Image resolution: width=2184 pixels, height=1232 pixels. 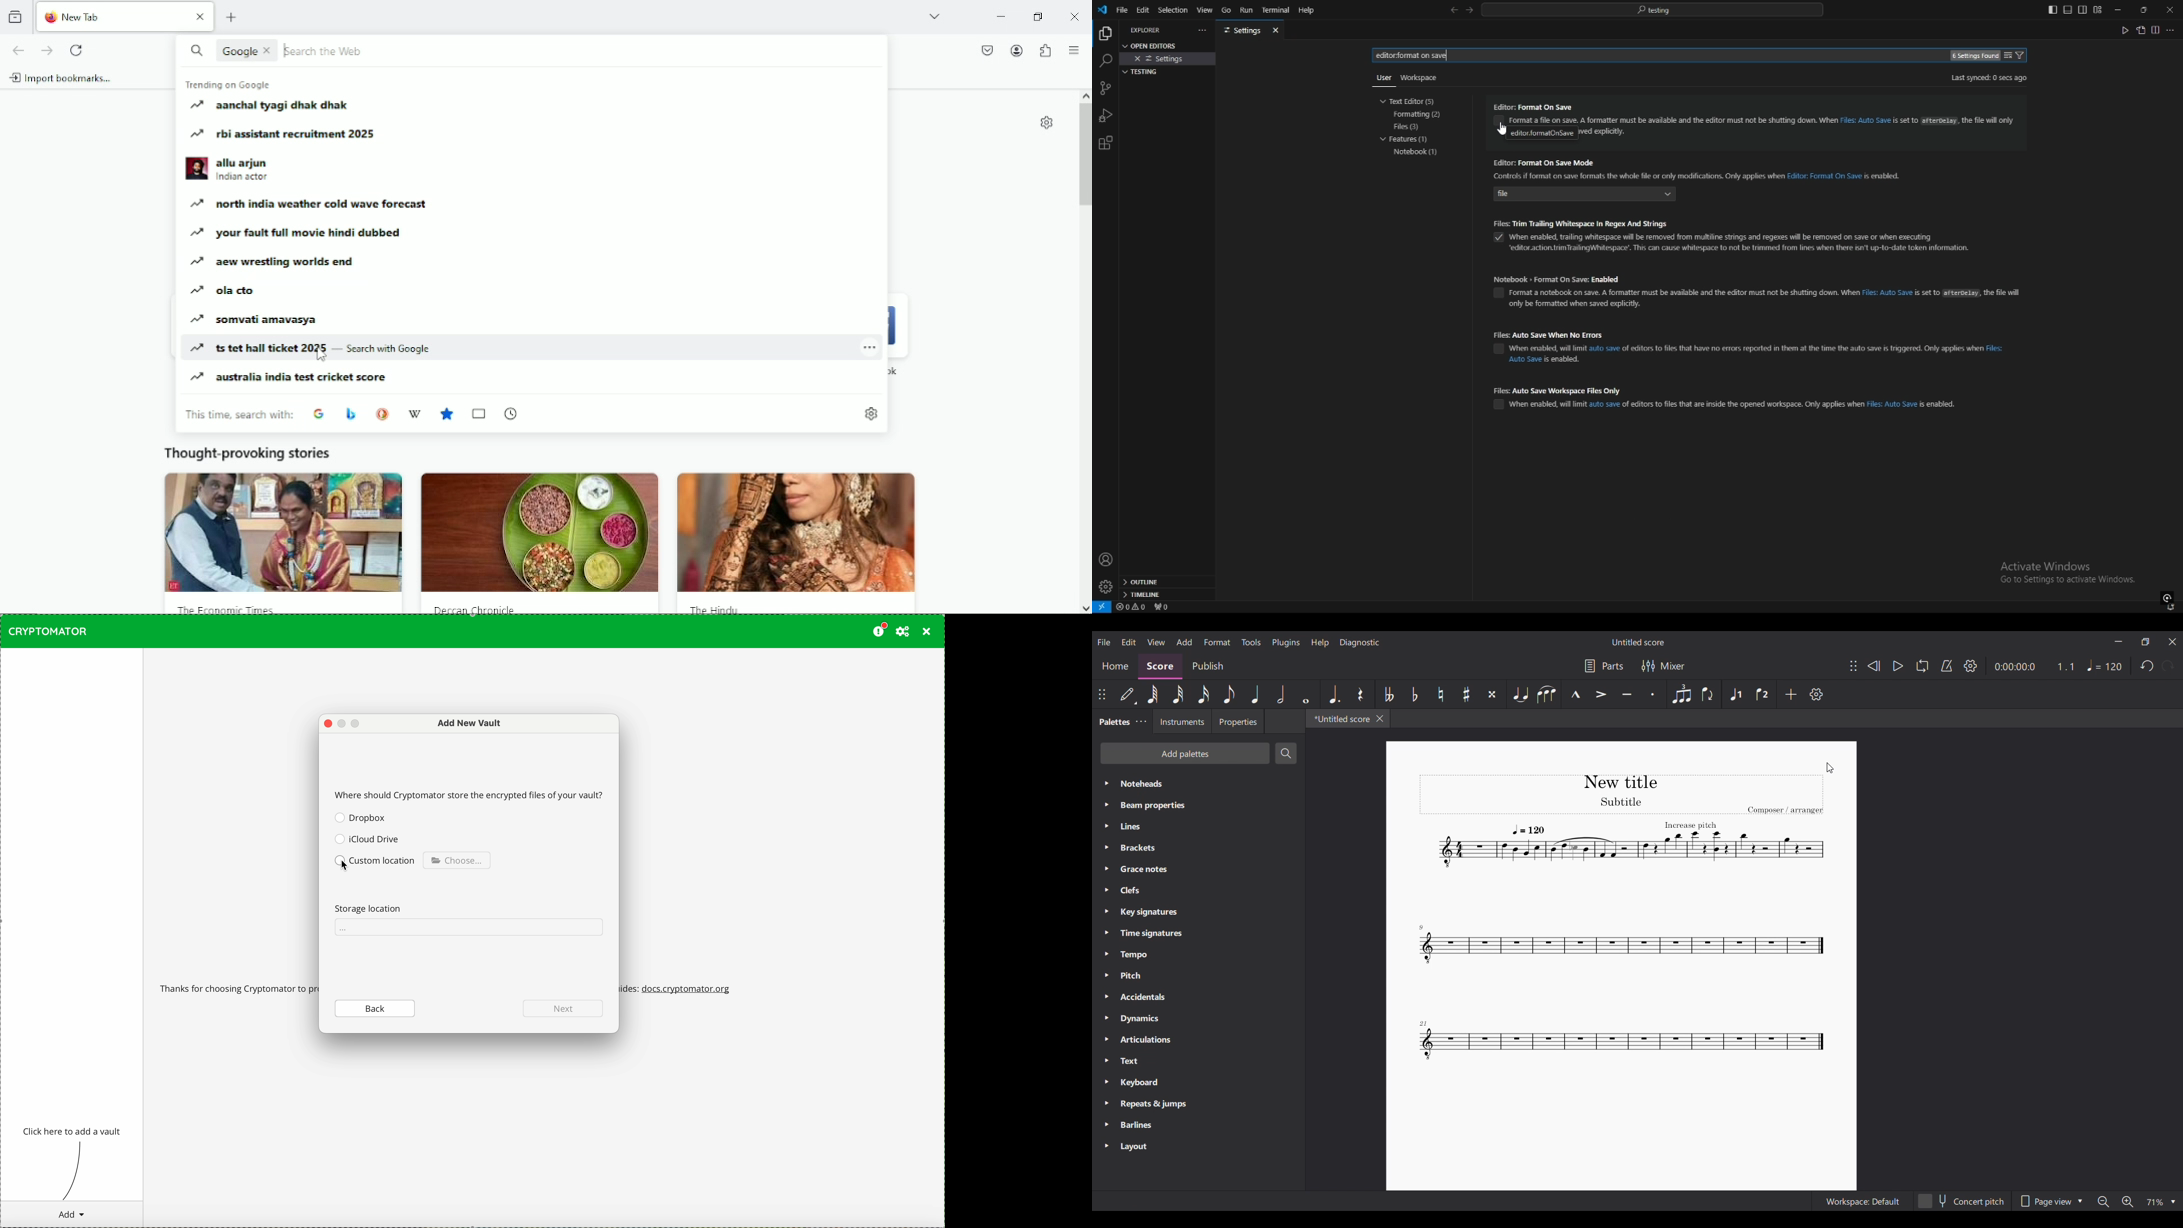 I want to click on search the web, so click(x=332, y=50).